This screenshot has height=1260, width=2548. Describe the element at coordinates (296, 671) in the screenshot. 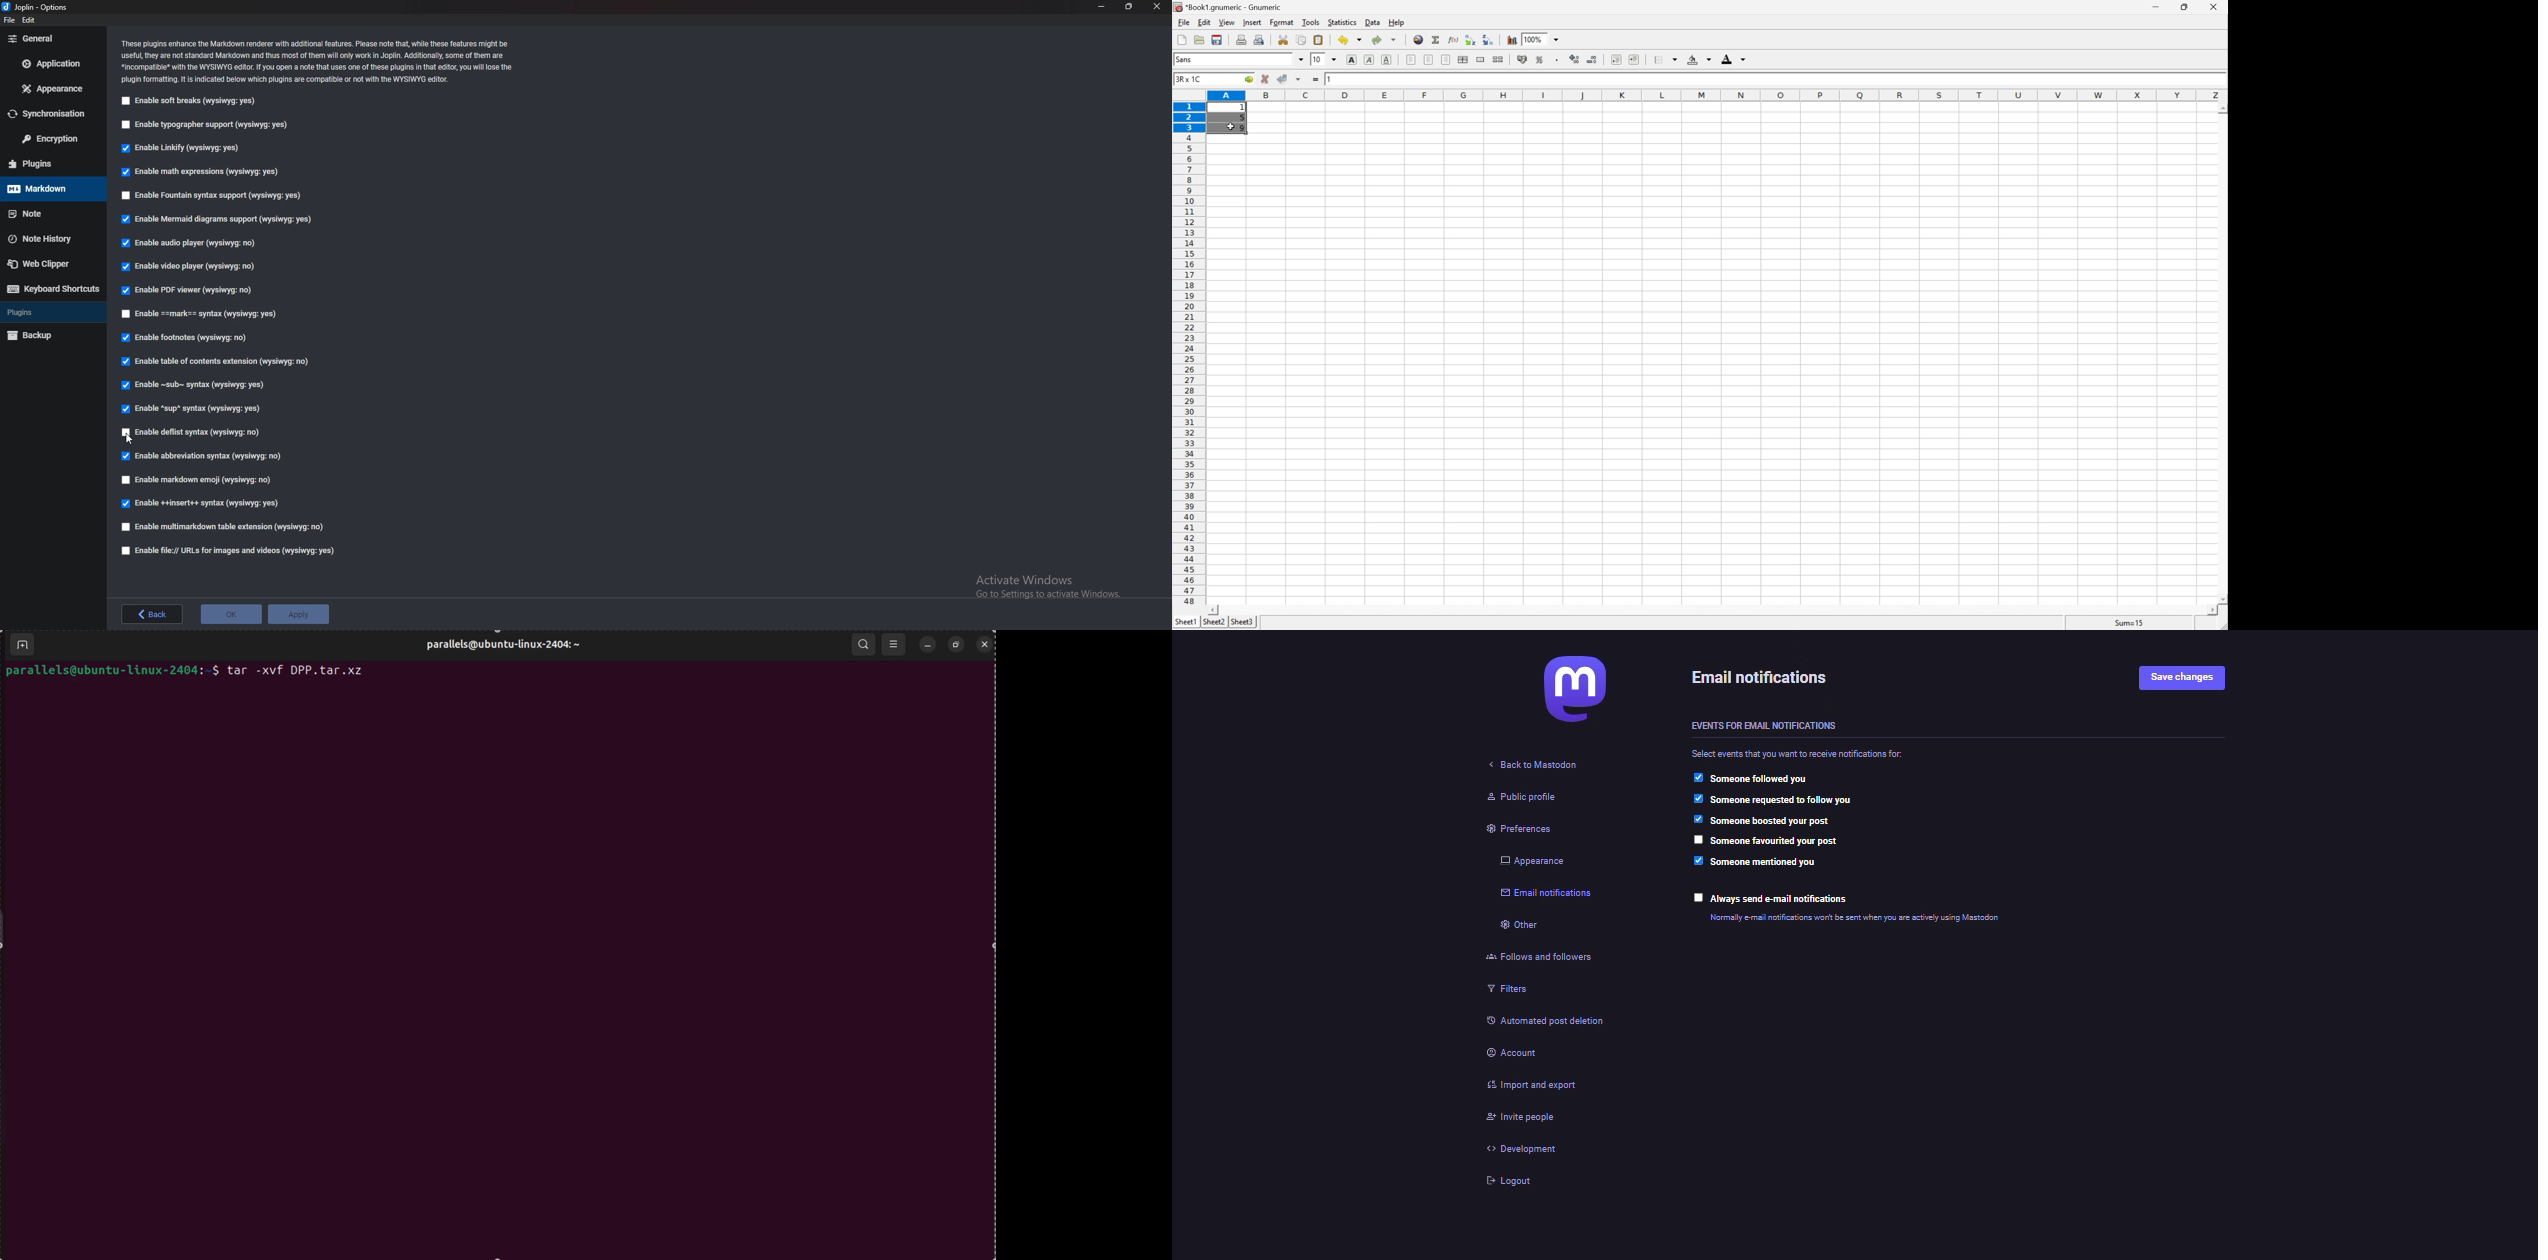

I see `tar -xvf archive.tar.xz` at that location.